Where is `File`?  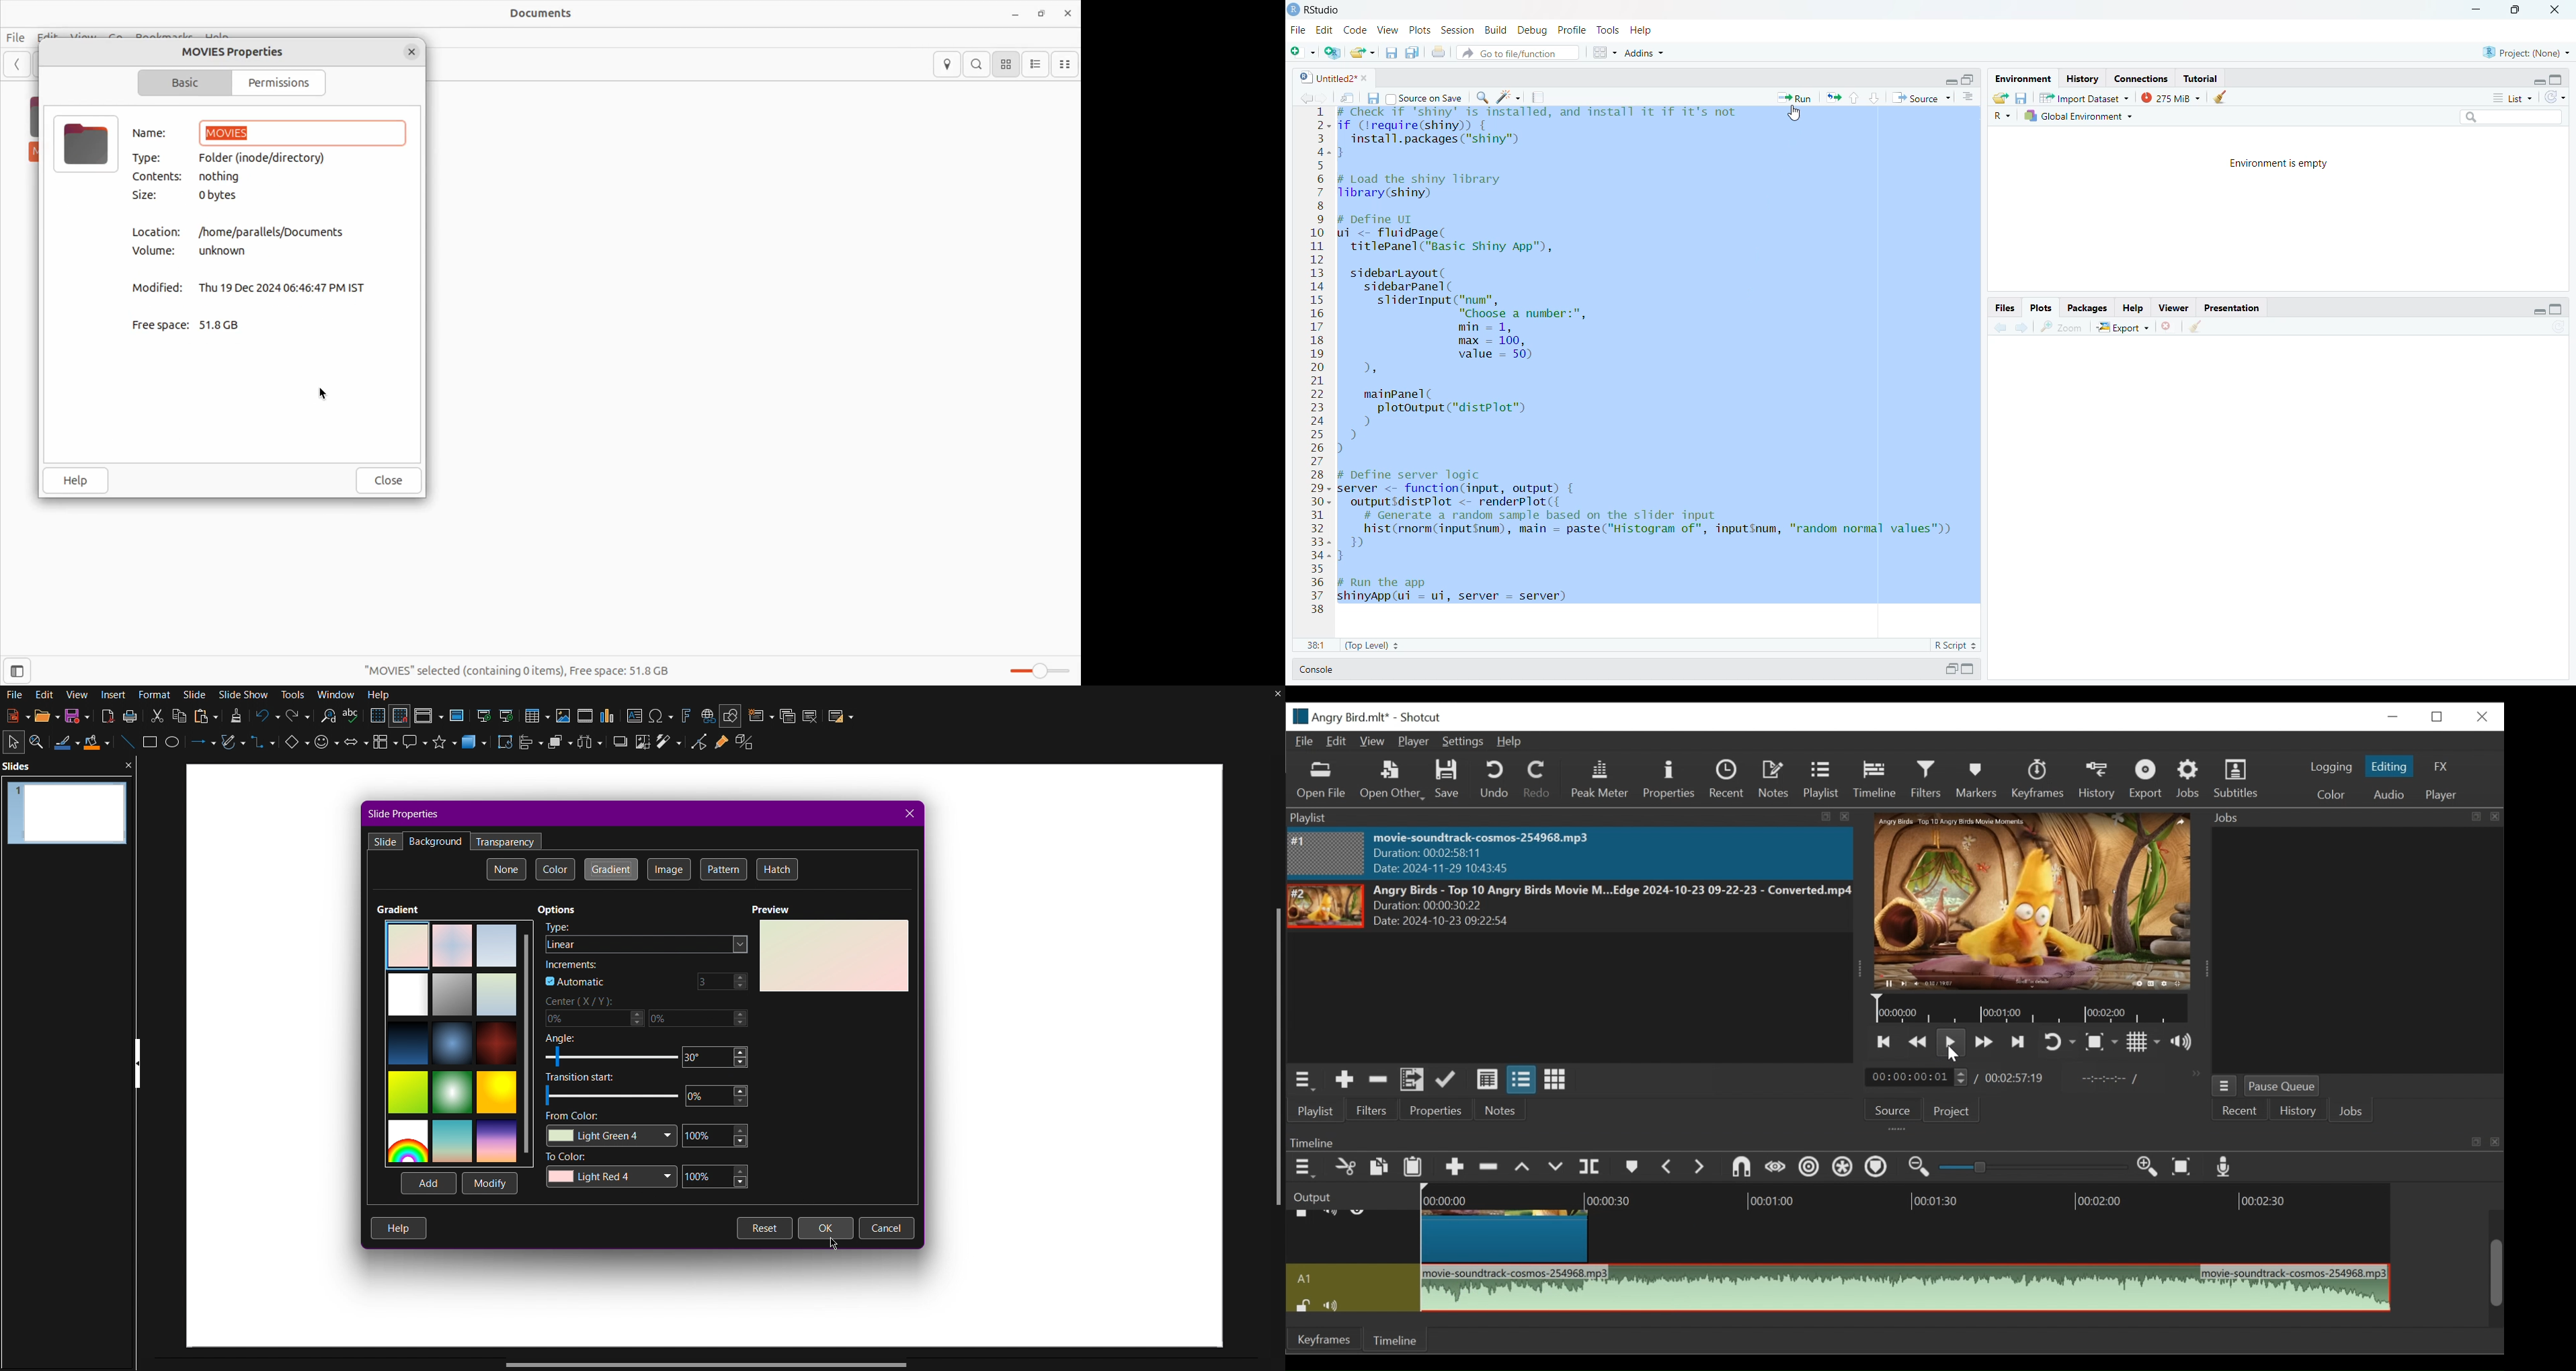 File is located at coordinates (1305, 741).